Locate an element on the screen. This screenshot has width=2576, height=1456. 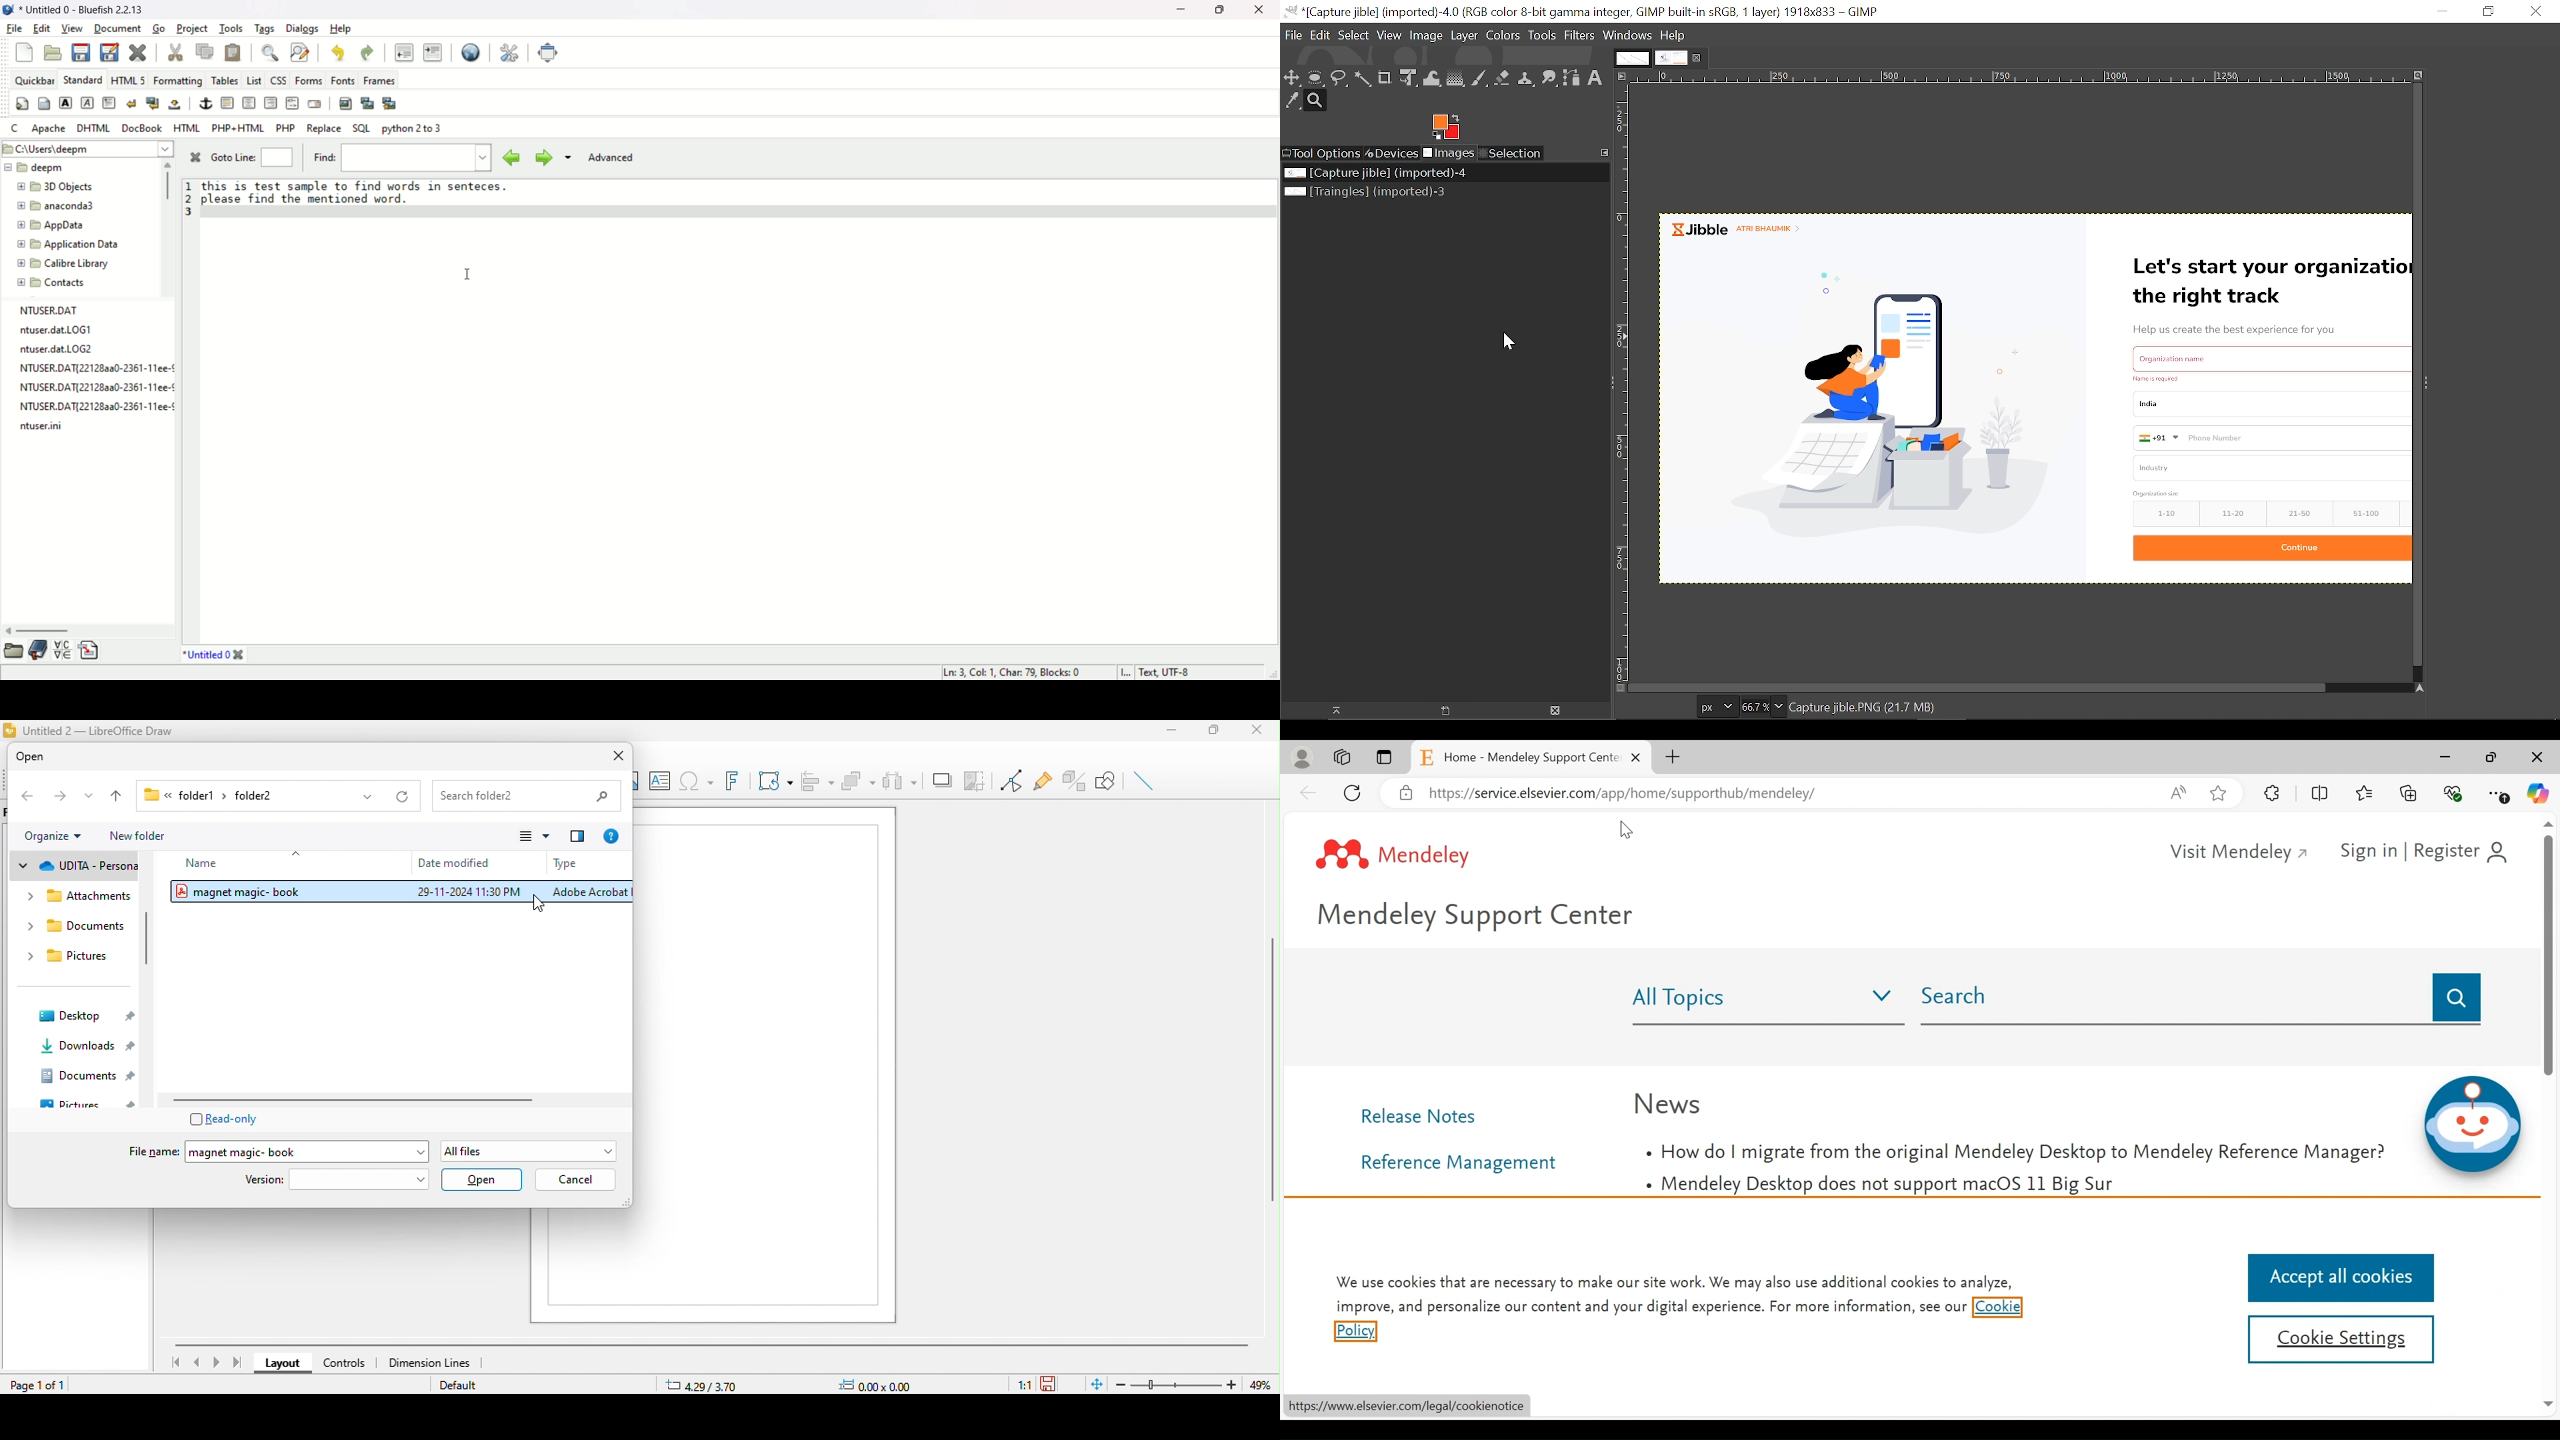
toggle extrusion is located at coordinates (1074, 781).